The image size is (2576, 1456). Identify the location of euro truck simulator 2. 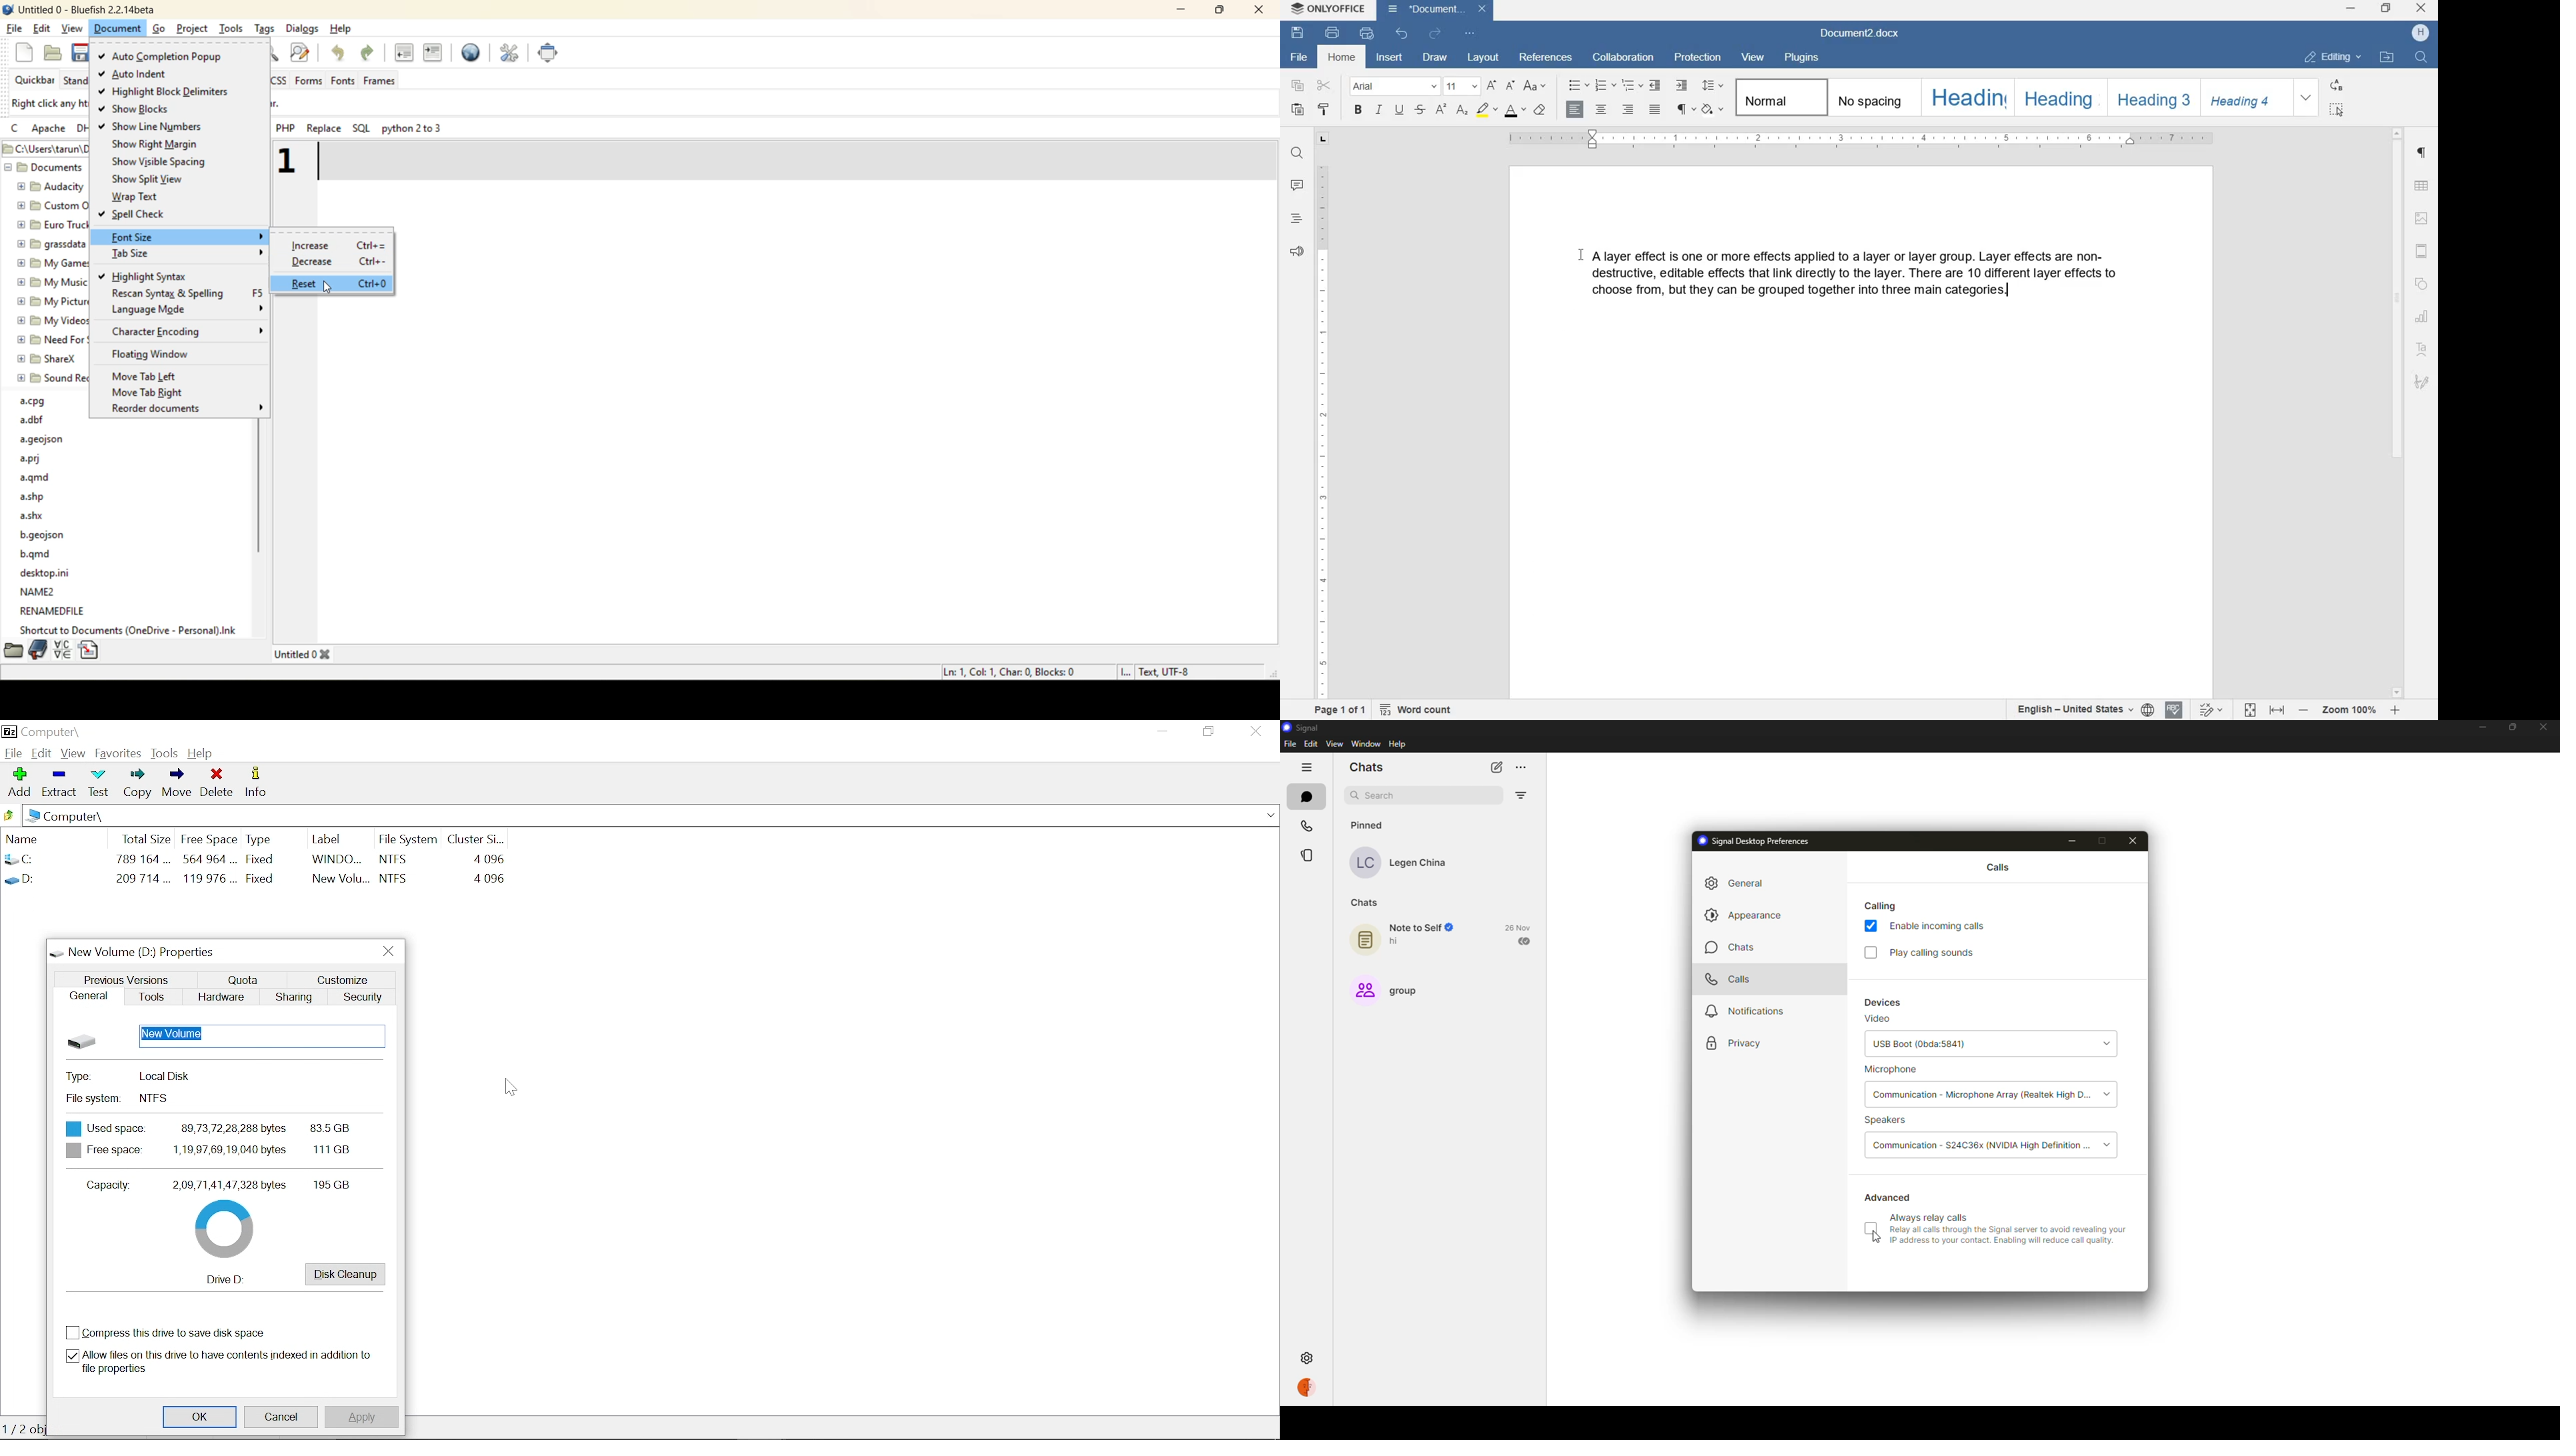
(51, 225).